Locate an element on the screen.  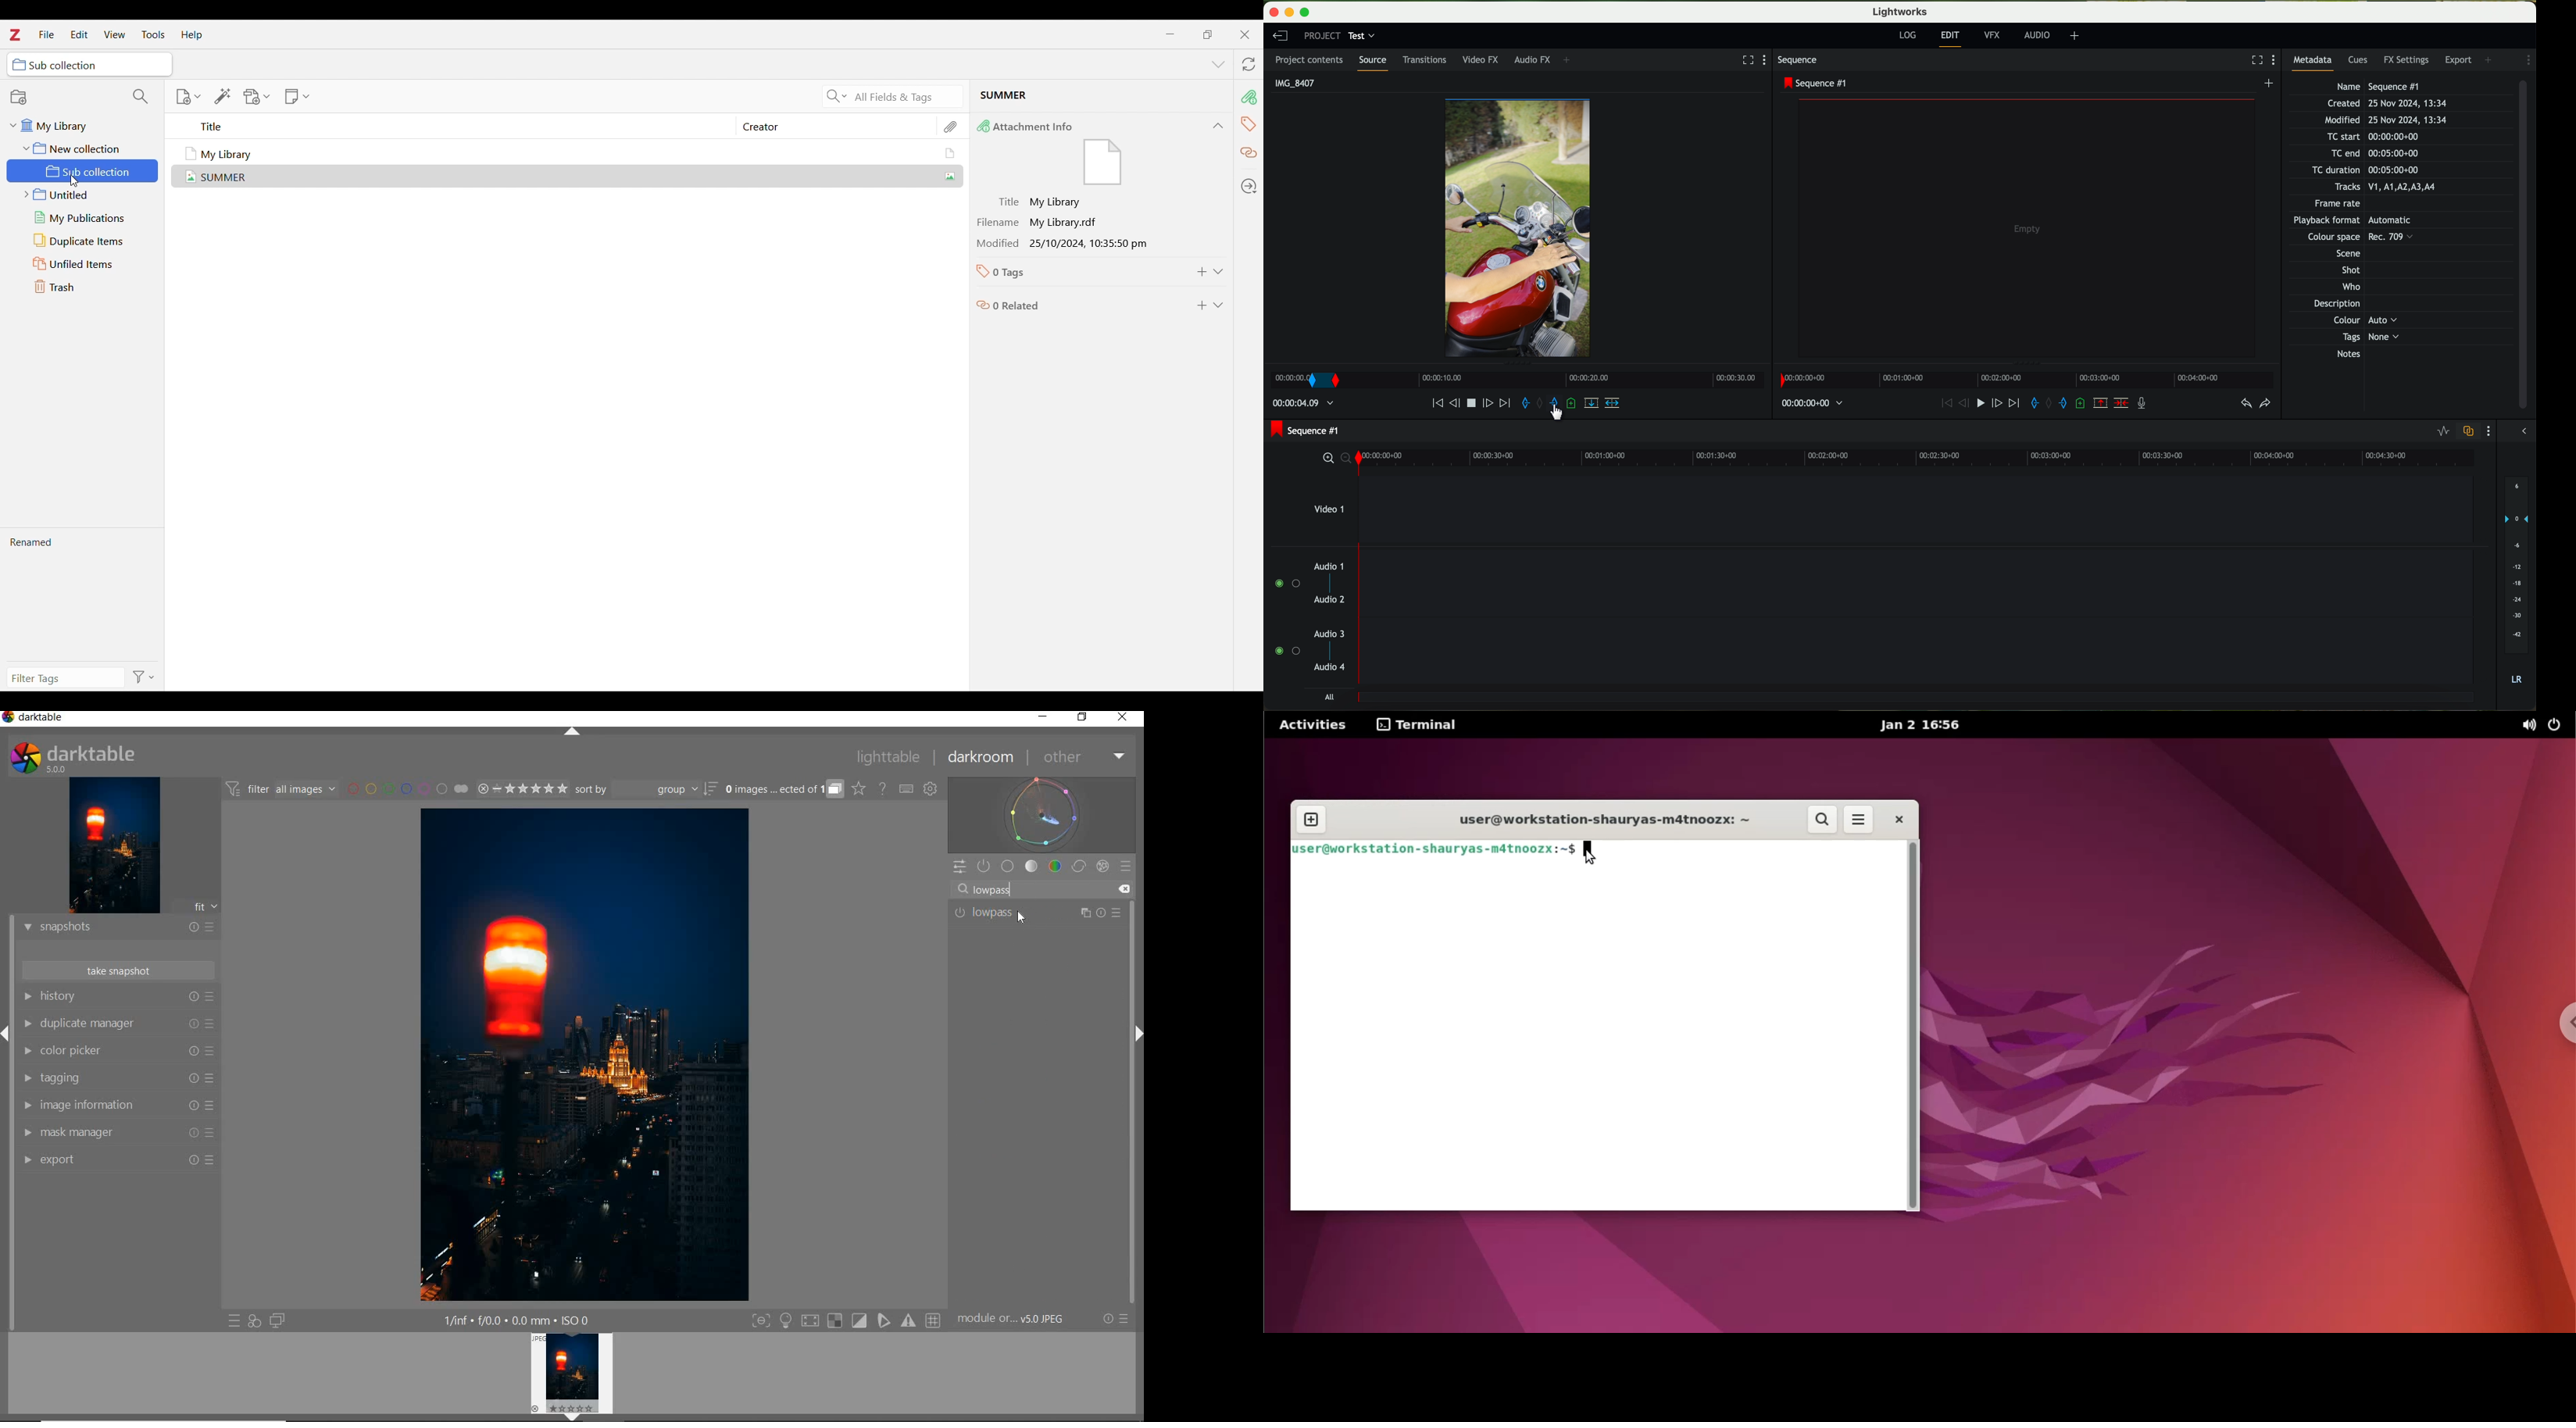
Collapse is located at coordinates (1219, 126).